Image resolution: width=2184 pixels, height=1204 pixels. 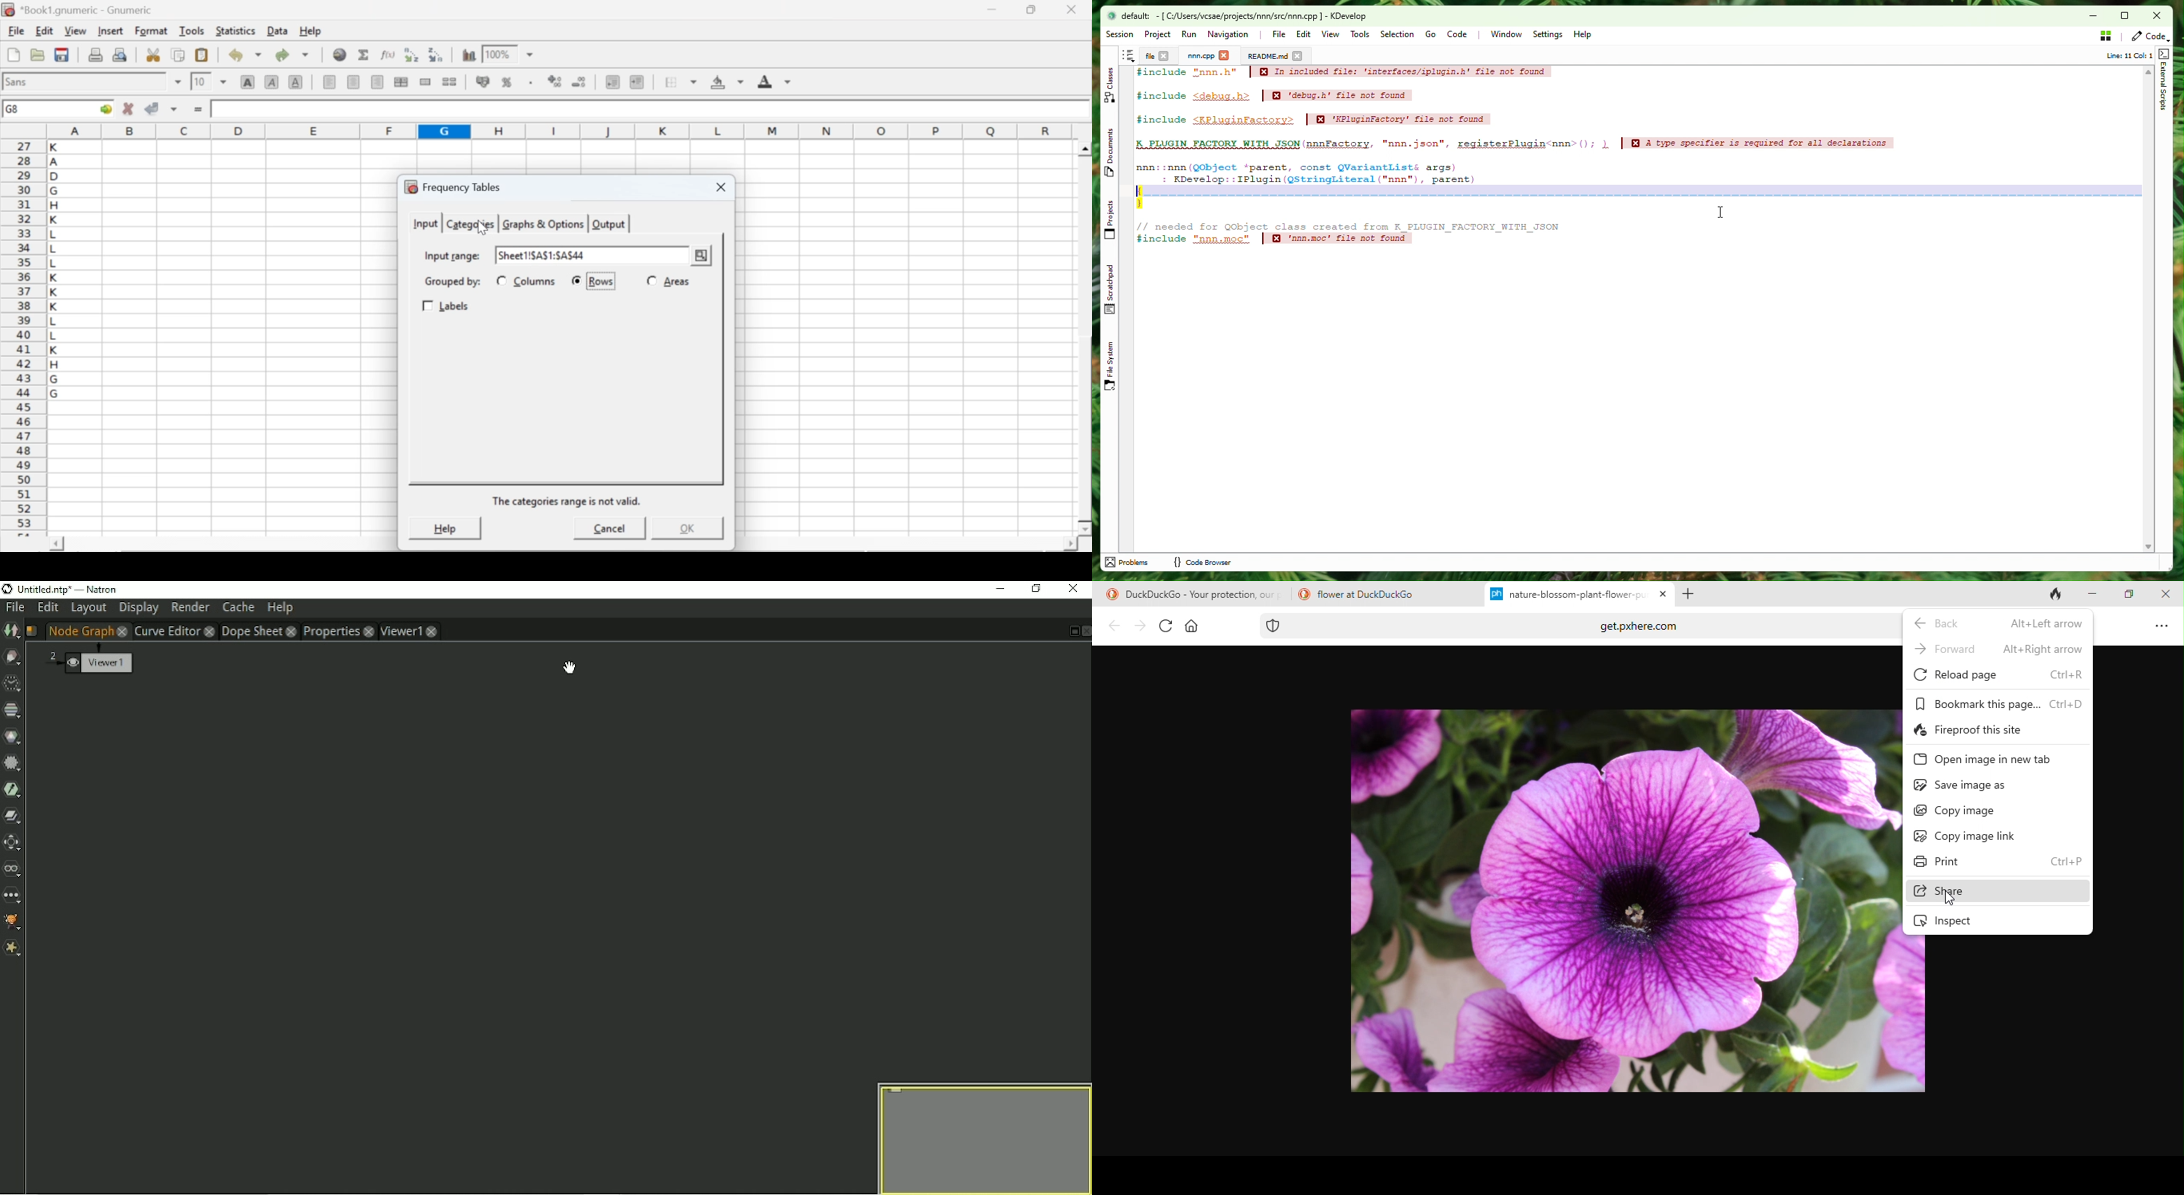 What do you see at coordinates (244, 55) in the screenshot?
I see `undo` at bounding box center [244, 55].